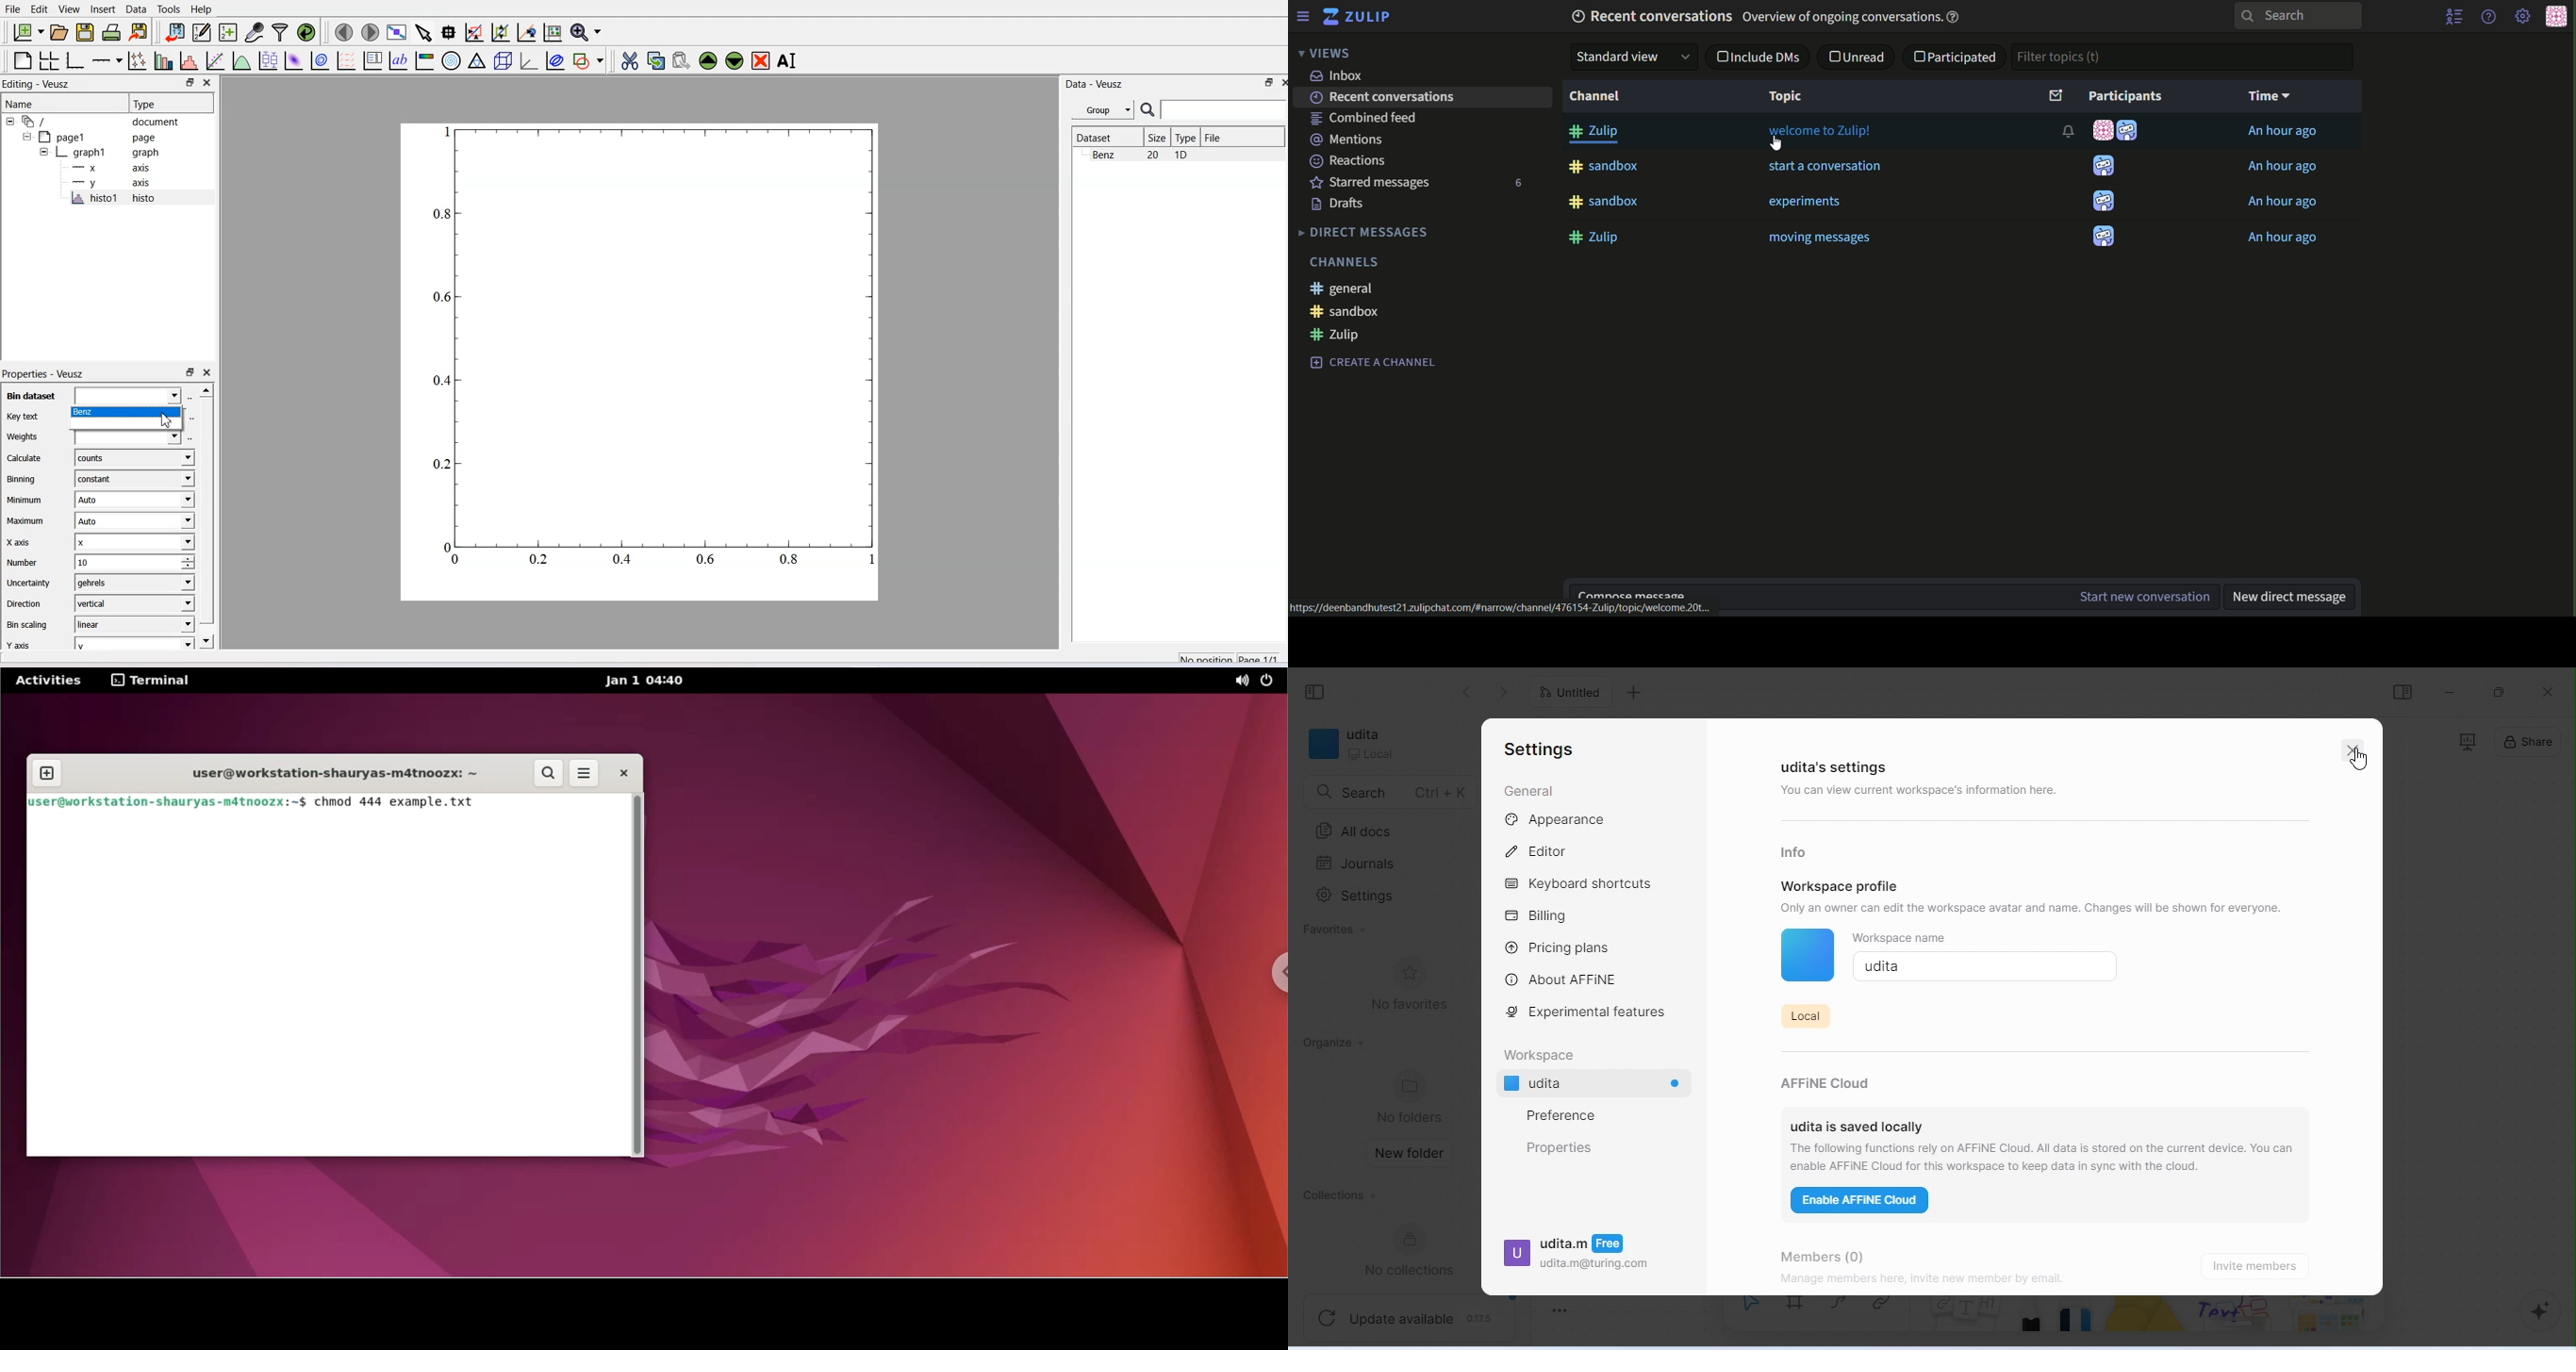  What do you see at coordinates (1370, 362) in the screenshot?
I see `text` at bounding box center [1370, 362].